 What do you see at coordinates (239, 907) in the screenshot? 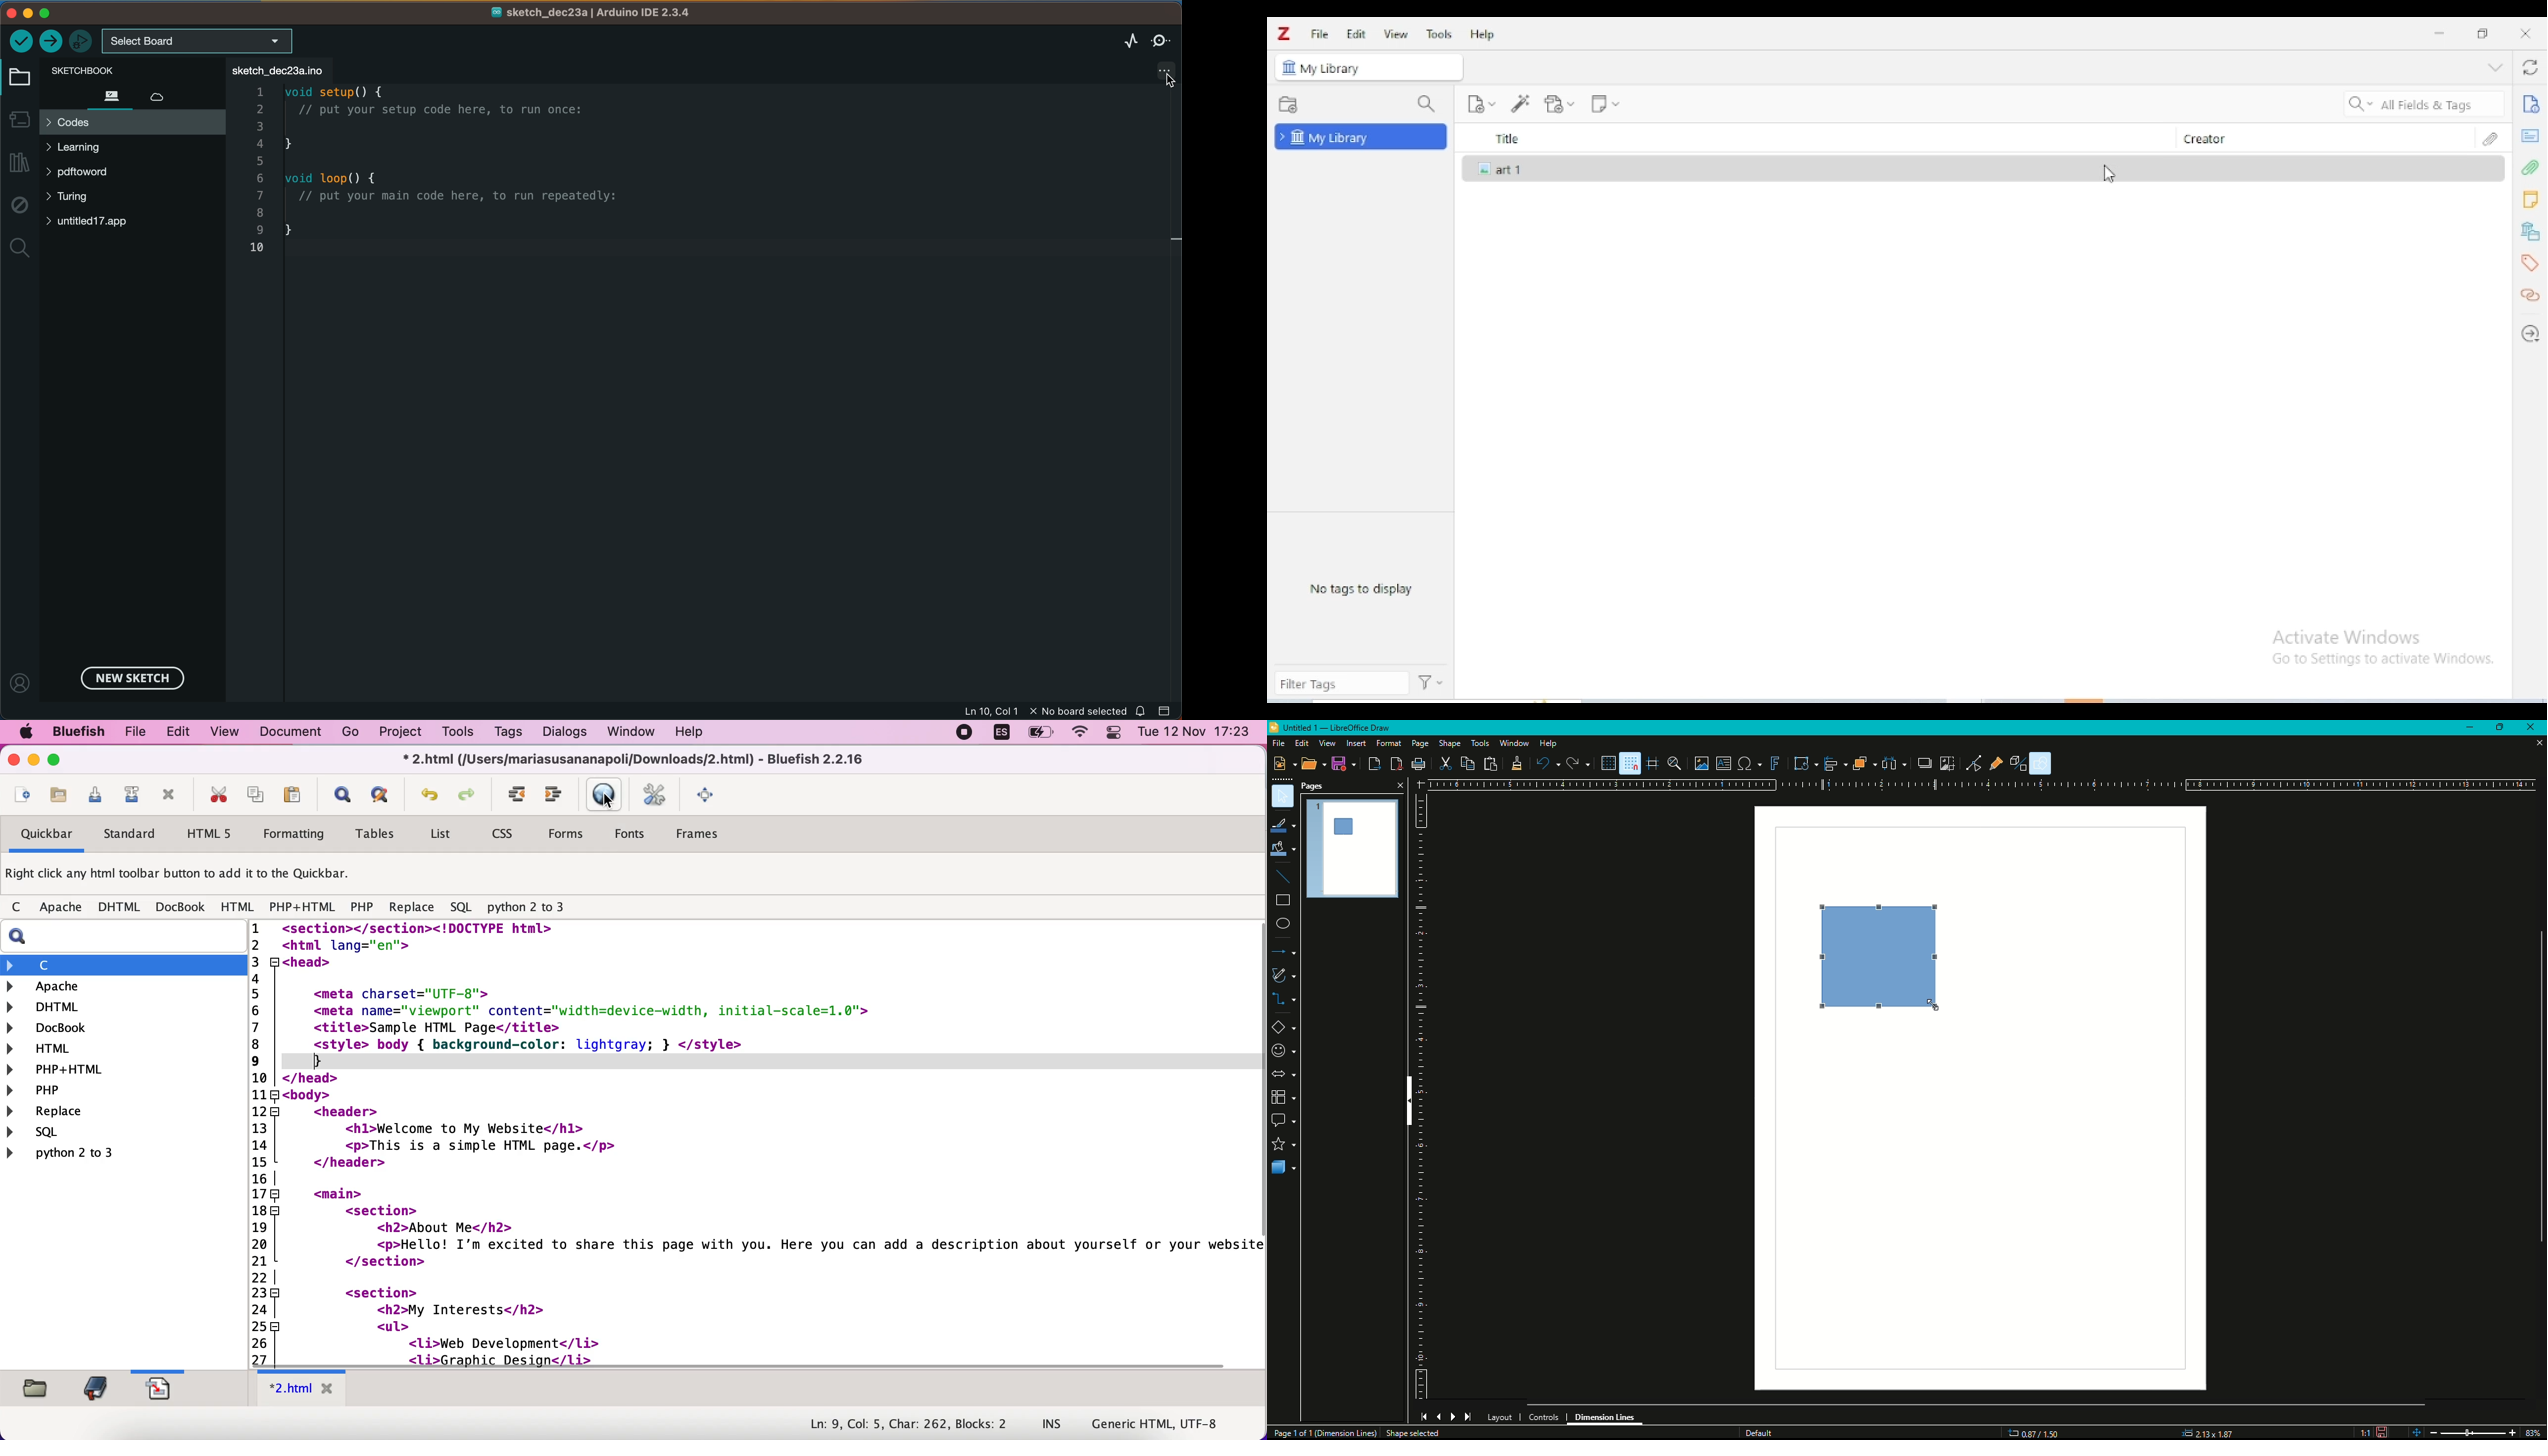
I see `html` at bounding box center [239, 907].